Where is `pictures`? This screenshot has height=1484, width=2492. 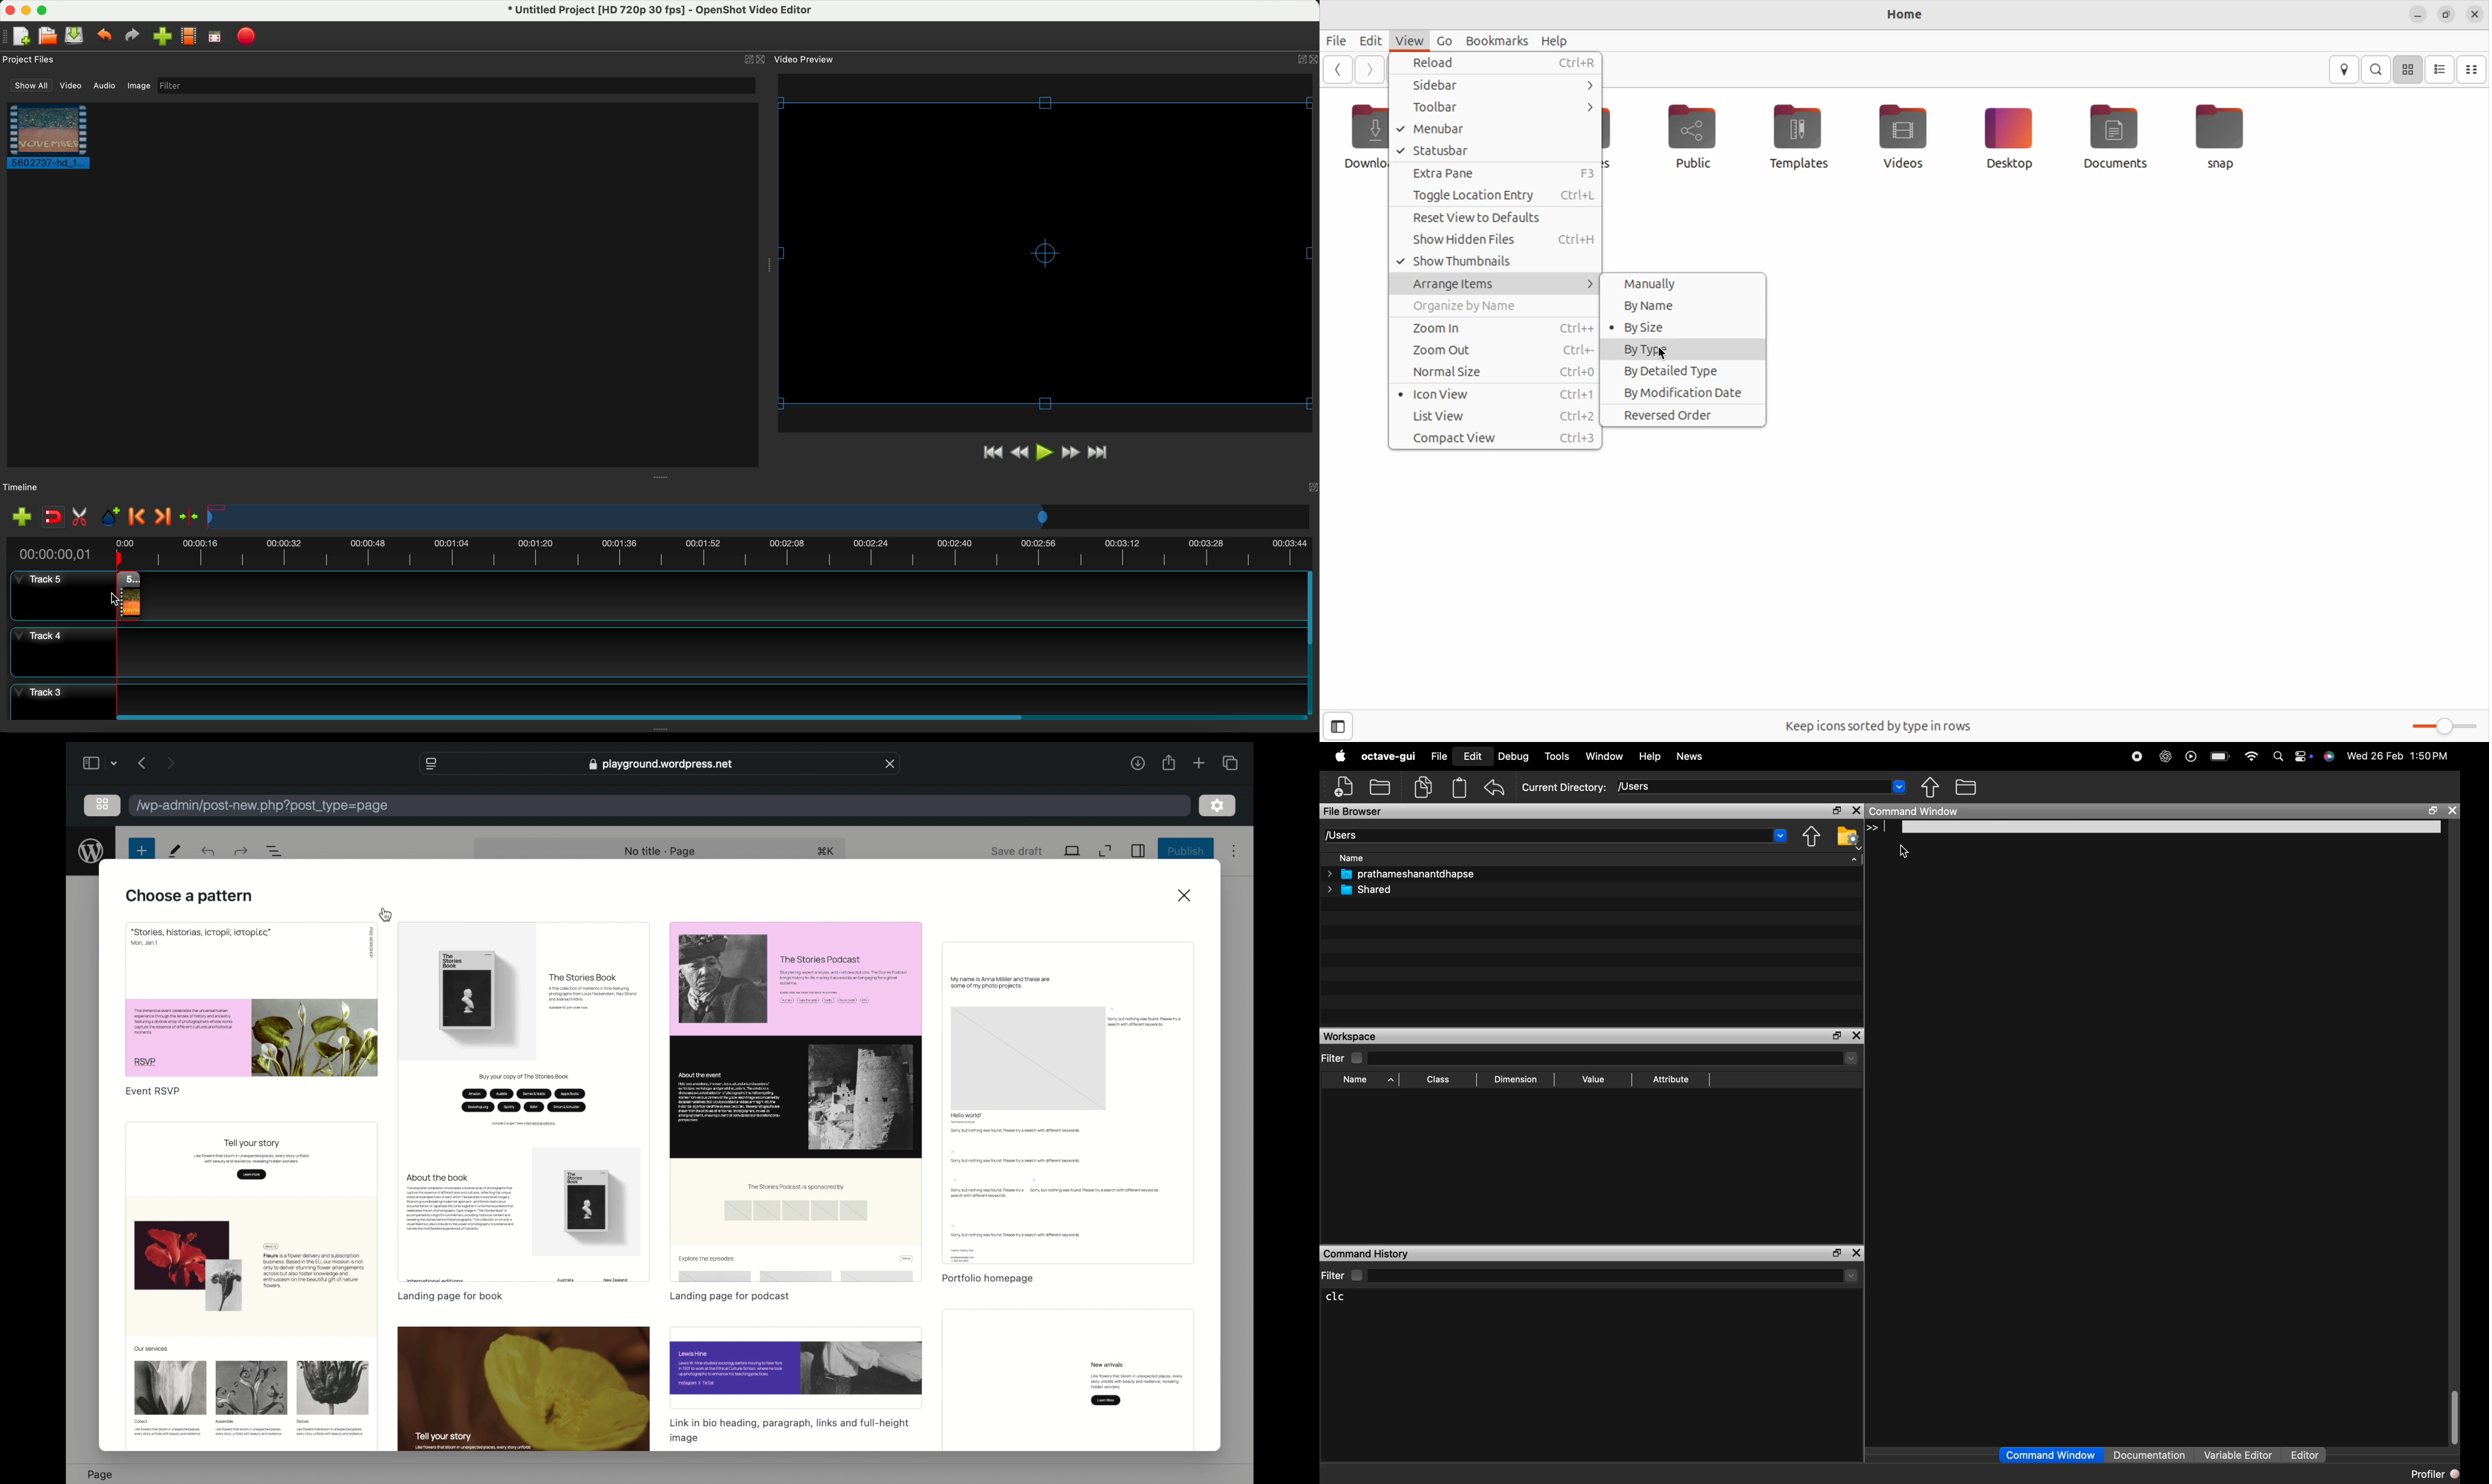
pictures is located at coordinates (1621, 134).